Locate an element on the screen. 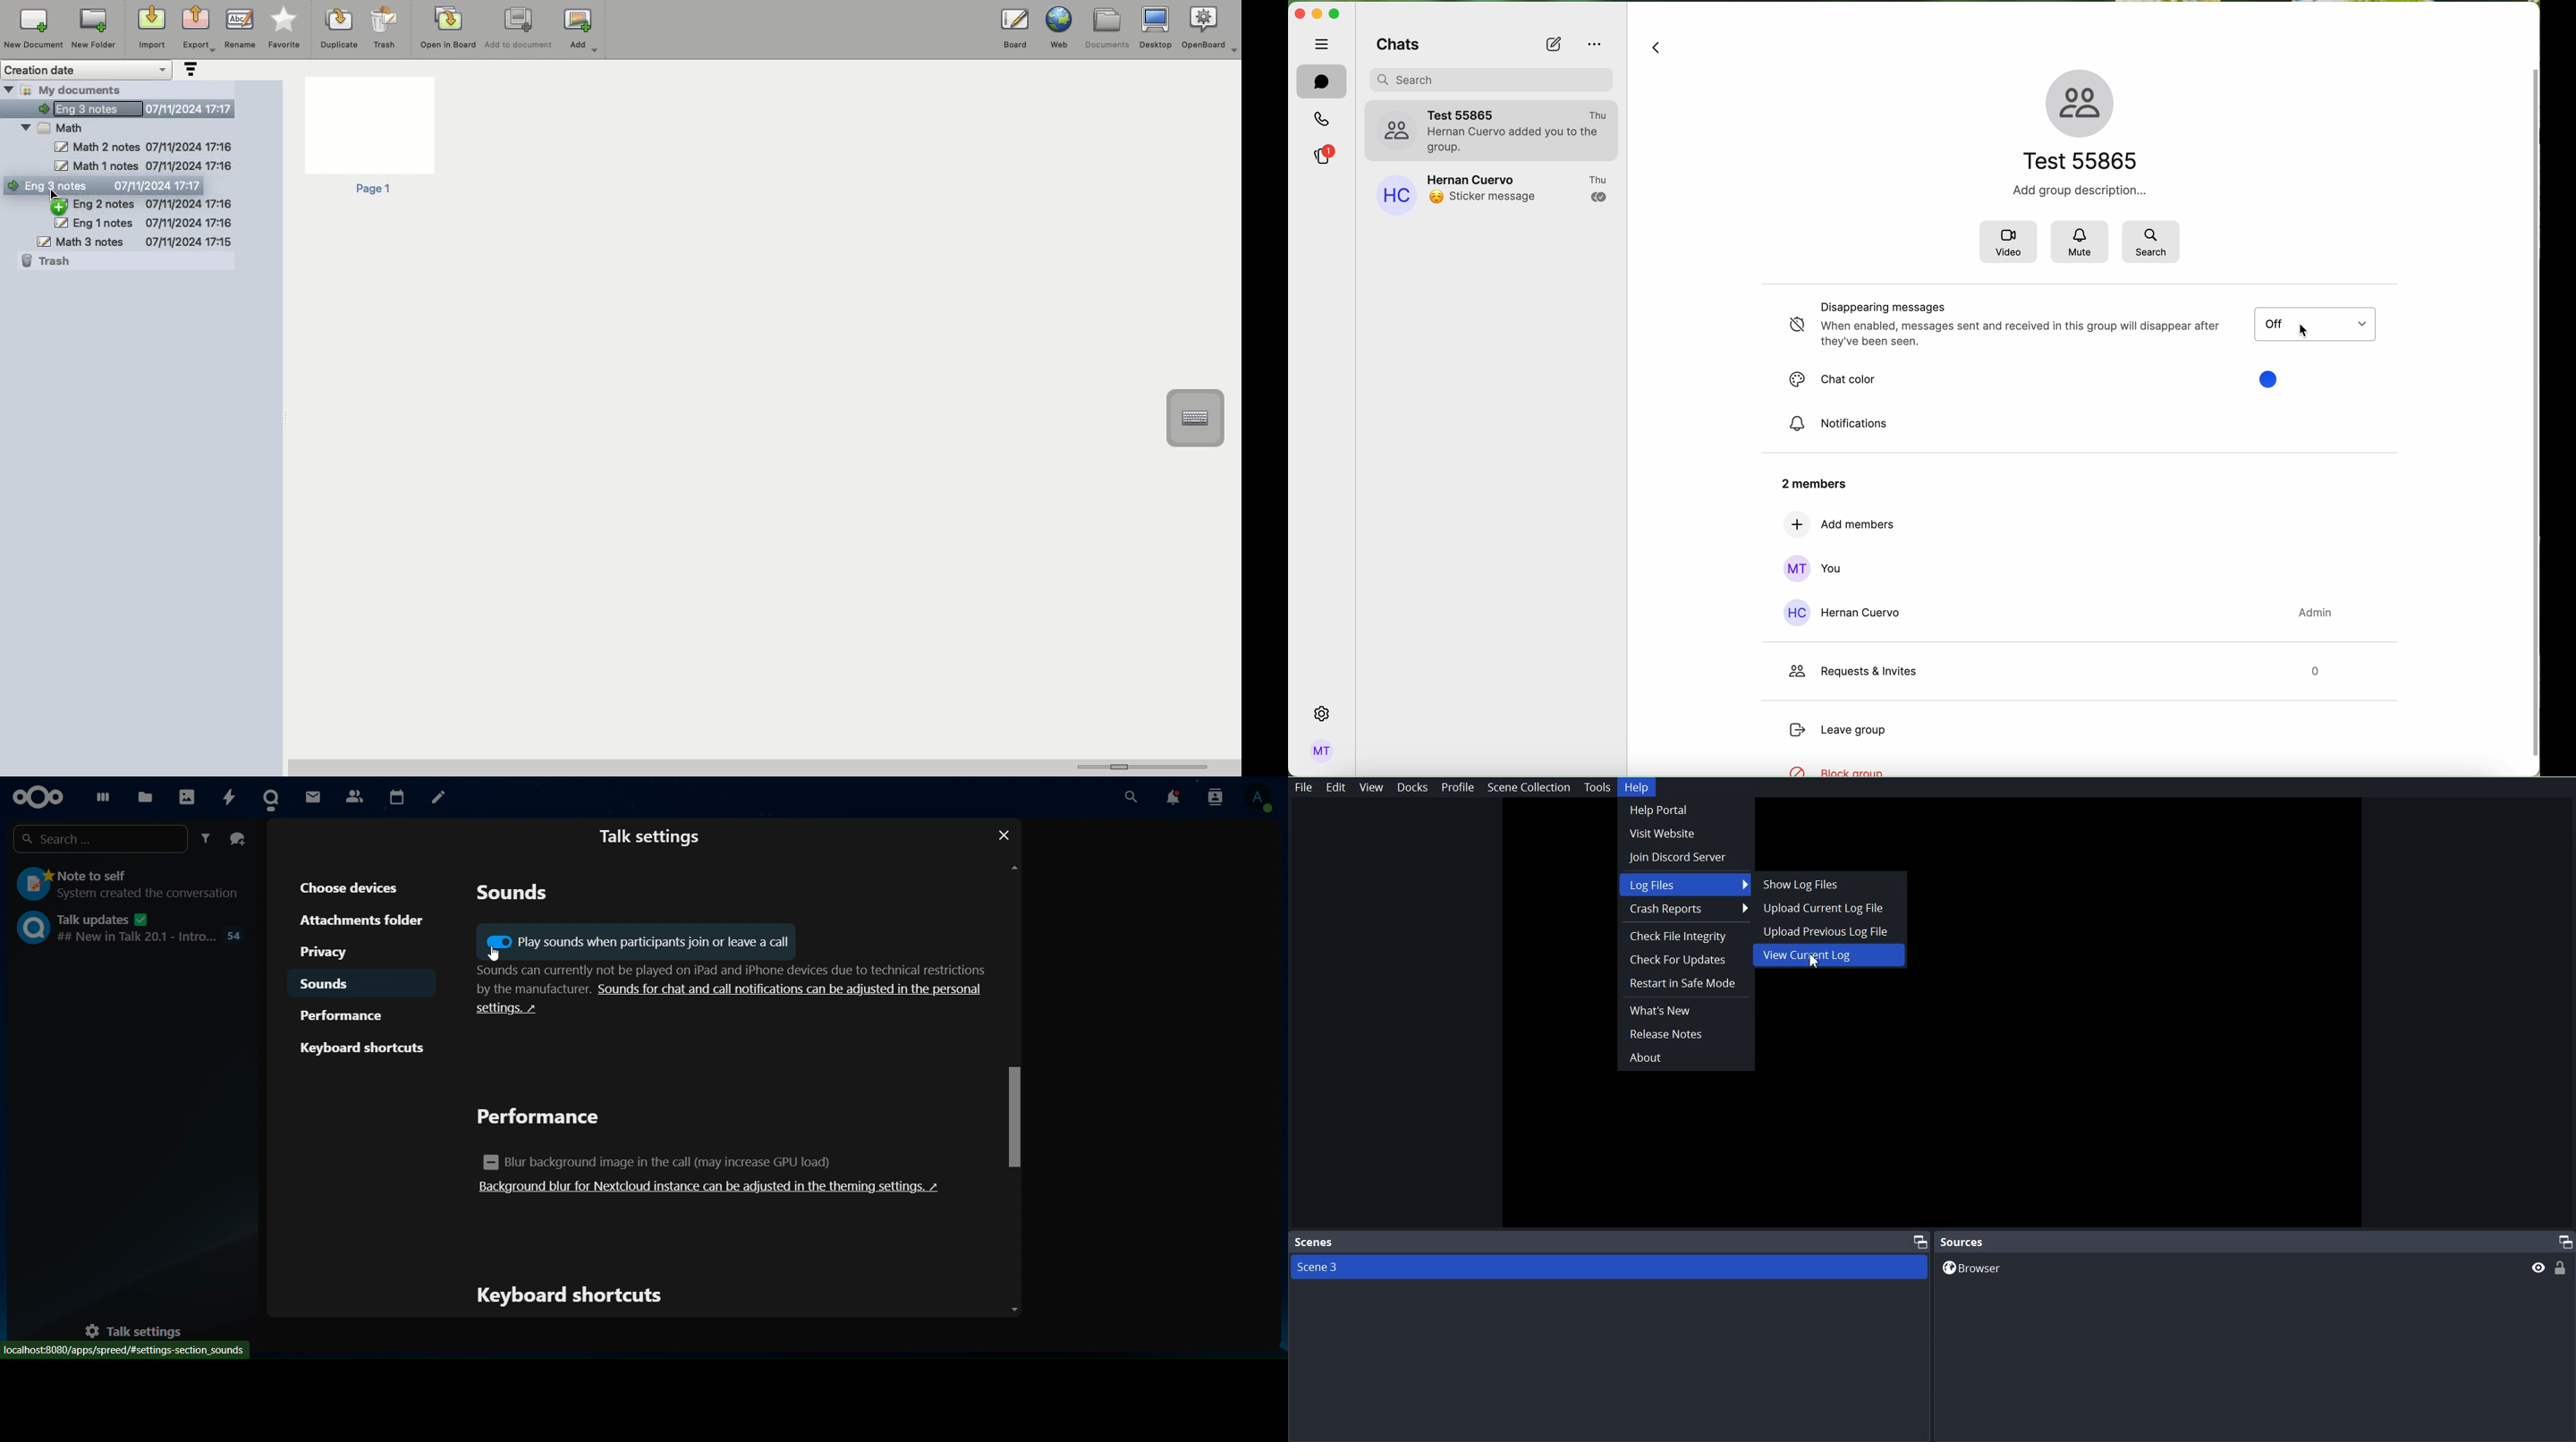 This screenshot has width=2576, height=1456. search bar is located at coordinates (1495, 78).